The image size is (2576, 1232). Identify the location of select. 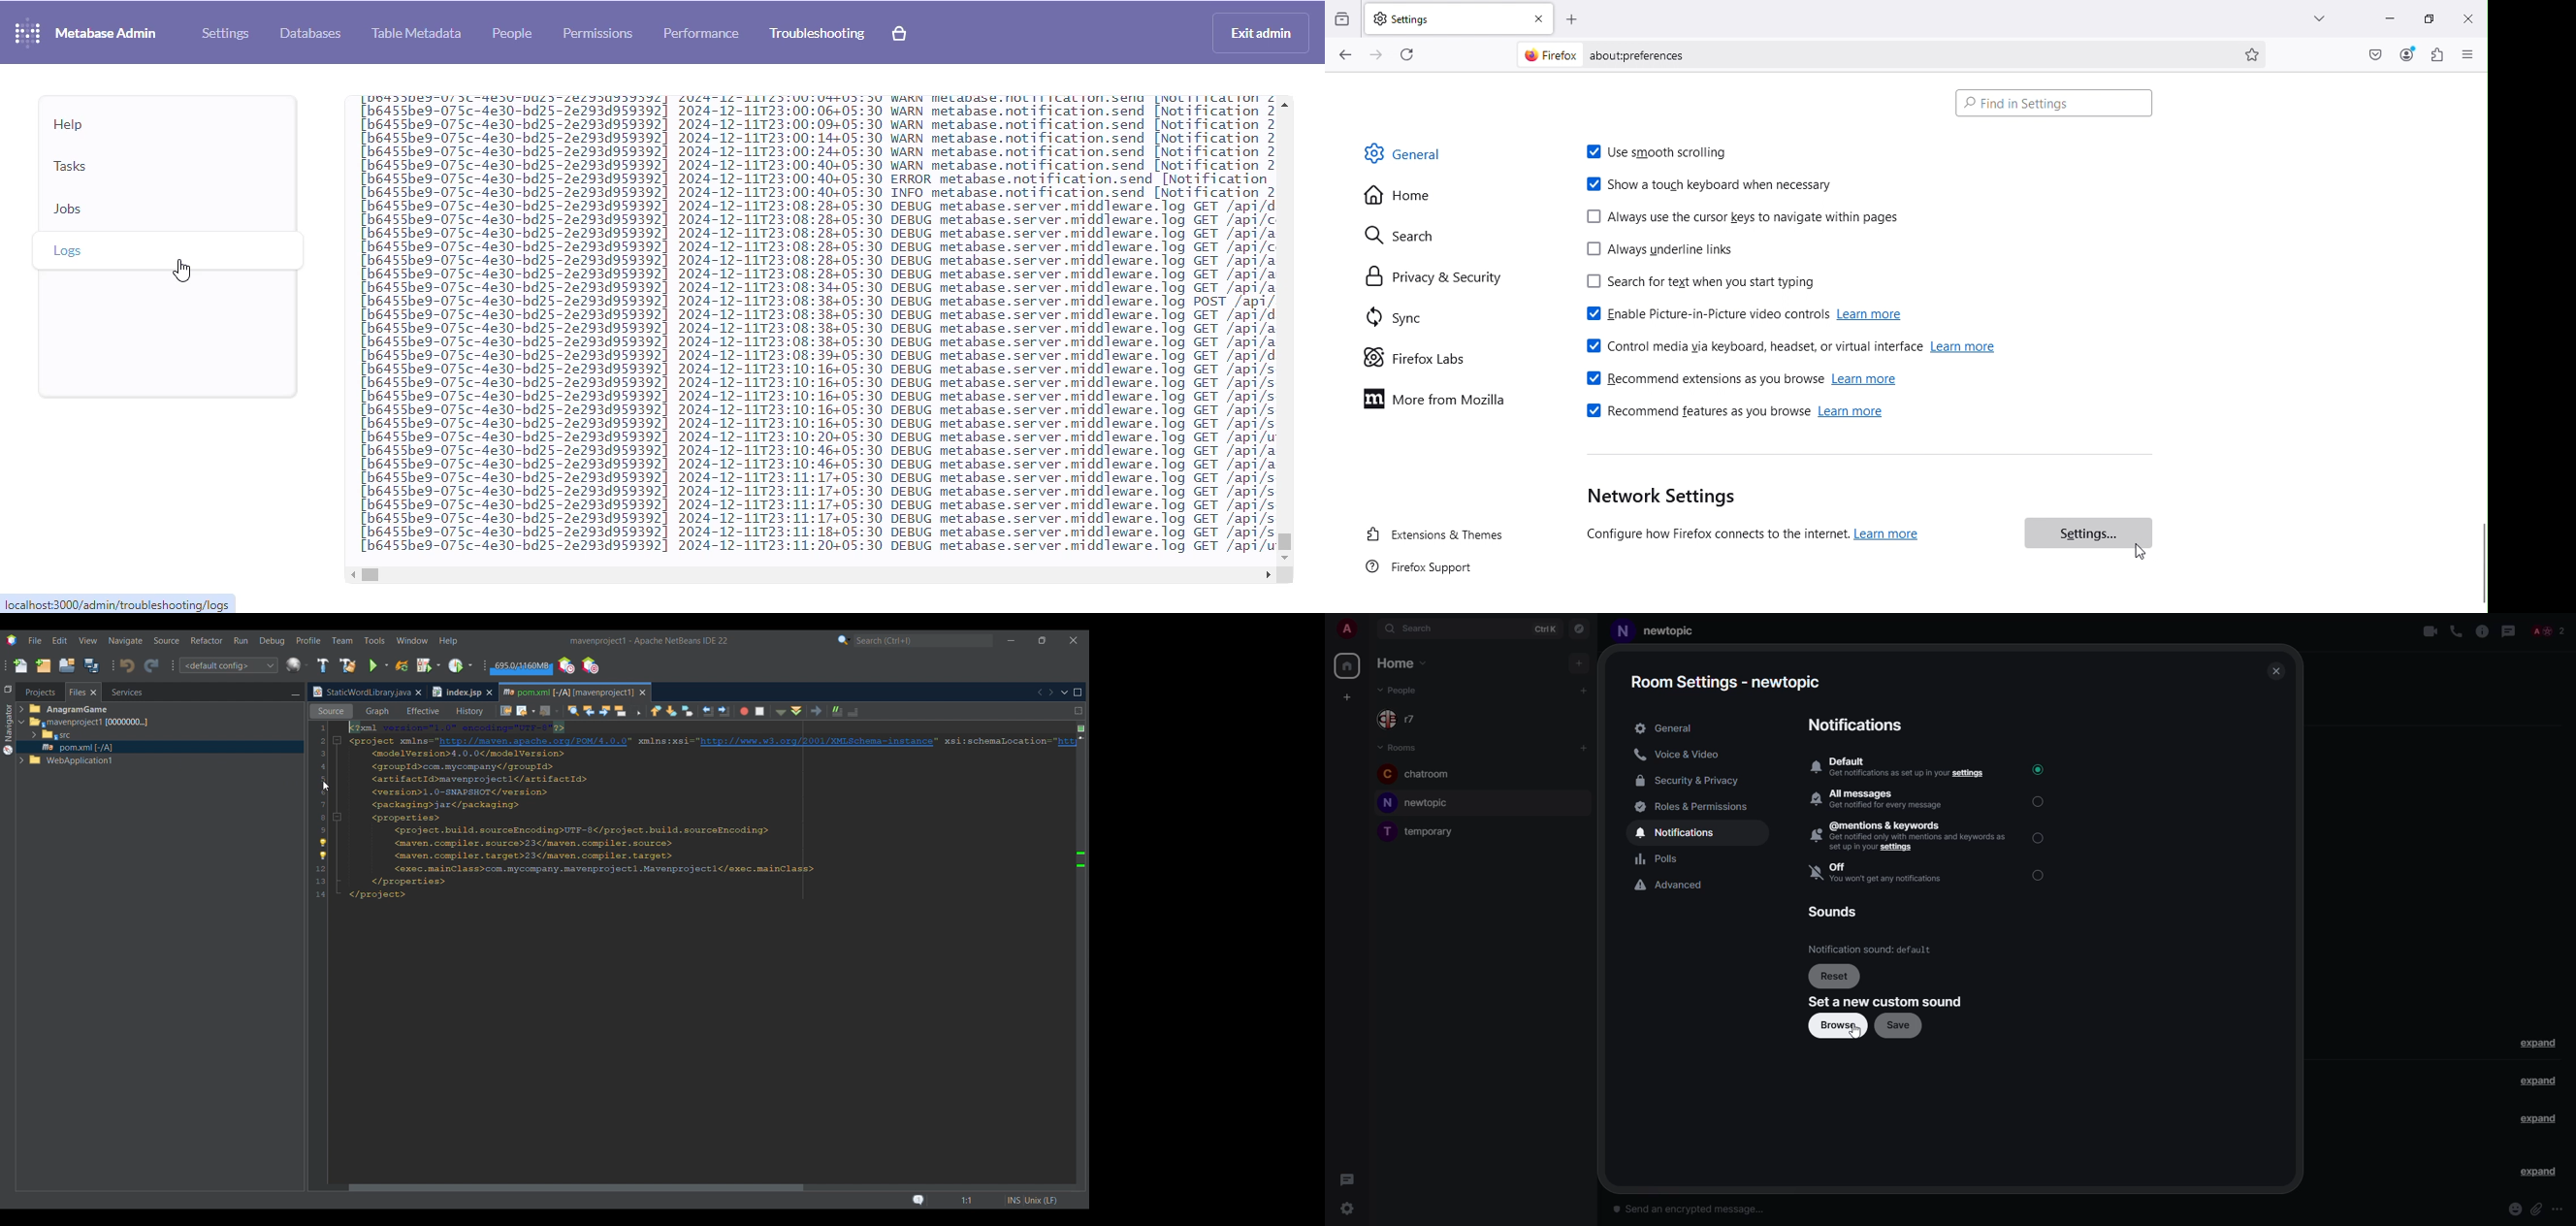
(2040, 875).